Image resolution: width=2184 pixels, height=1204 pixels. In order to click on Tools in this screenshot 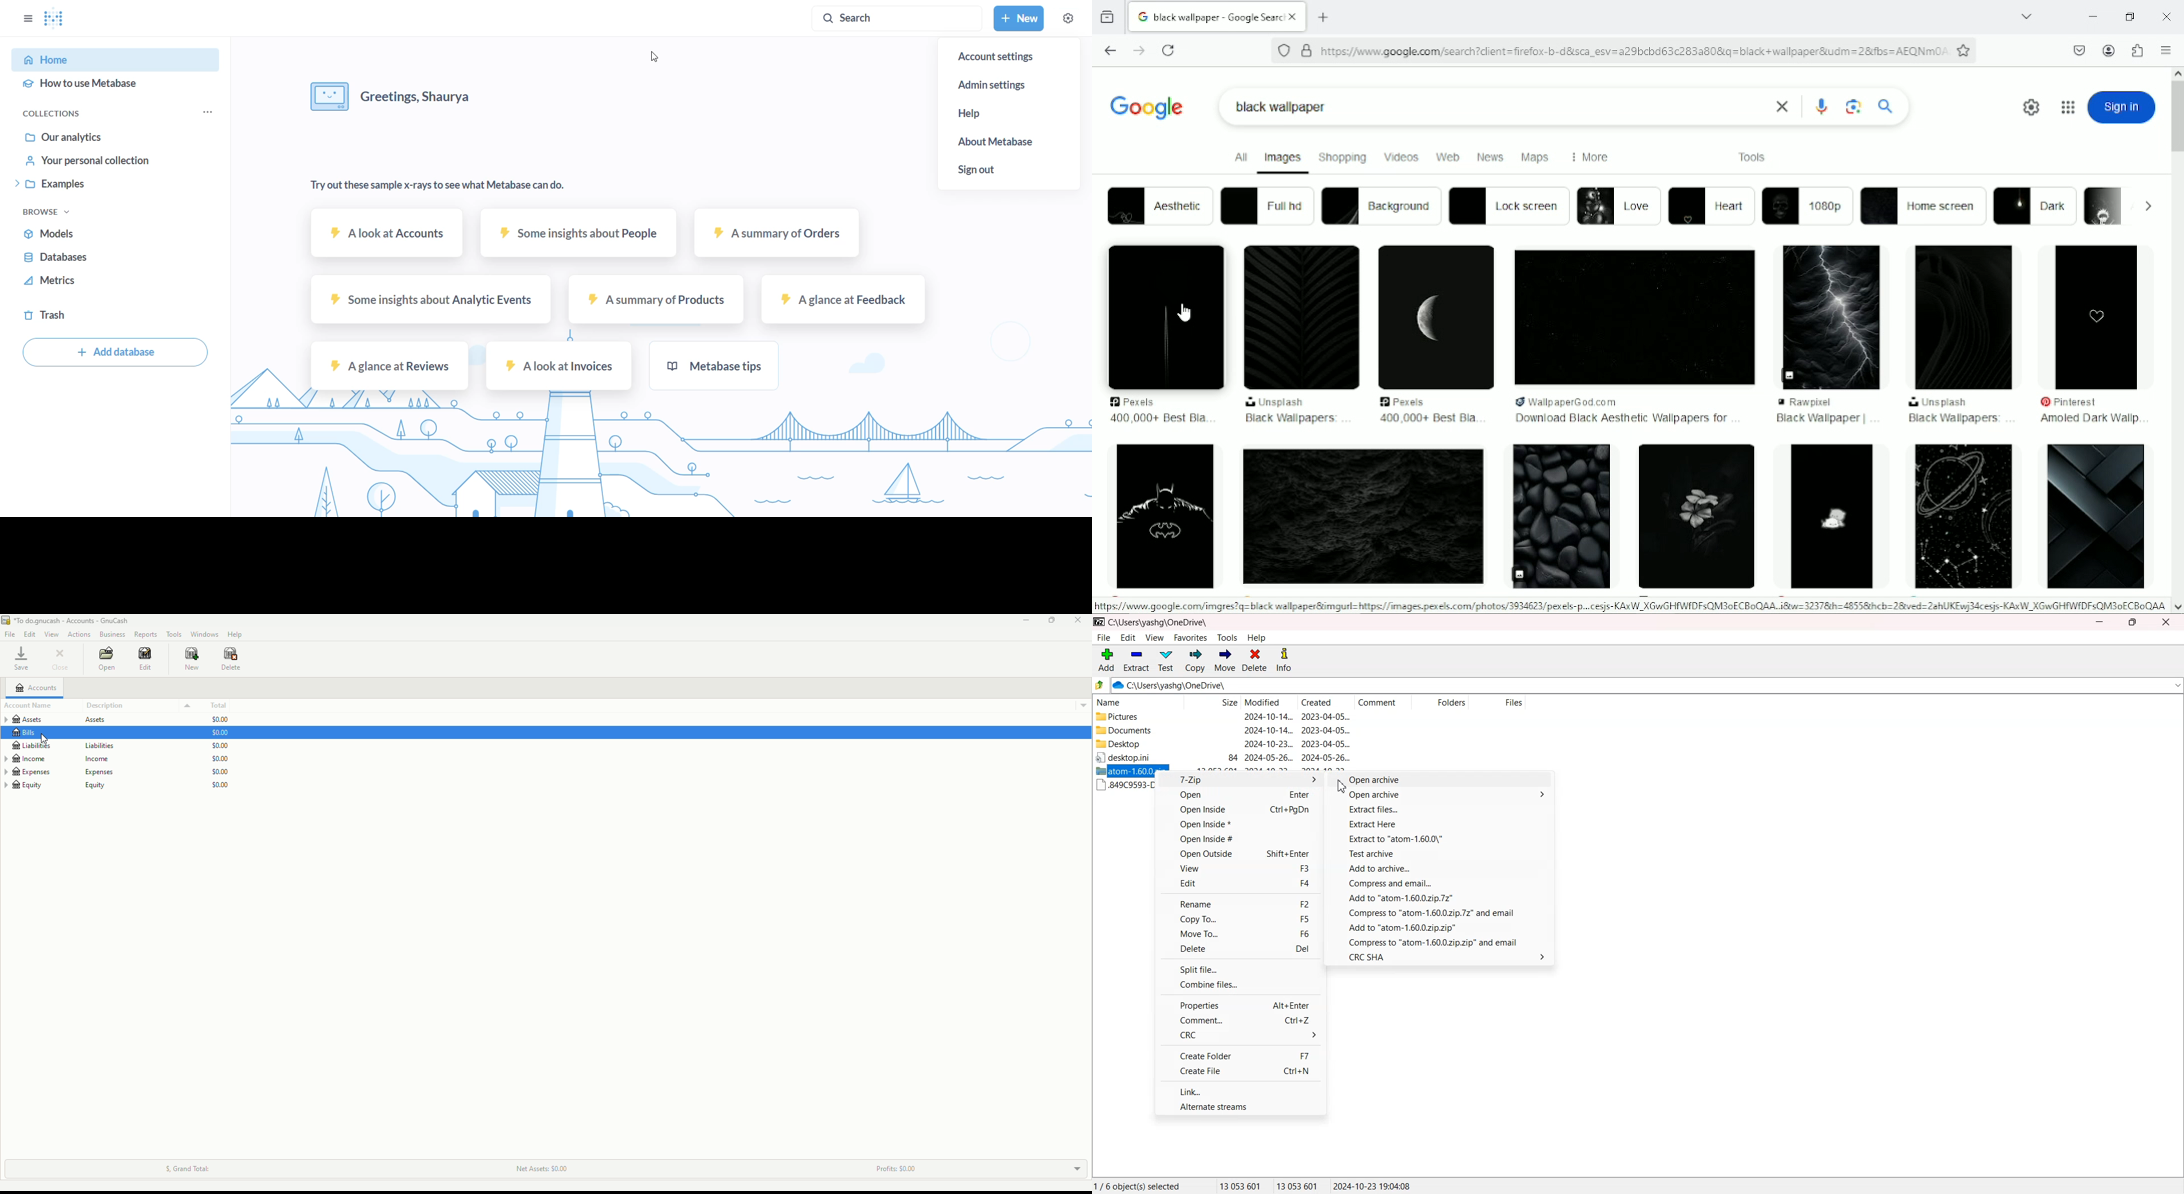, I will do `click(175, 634)`.